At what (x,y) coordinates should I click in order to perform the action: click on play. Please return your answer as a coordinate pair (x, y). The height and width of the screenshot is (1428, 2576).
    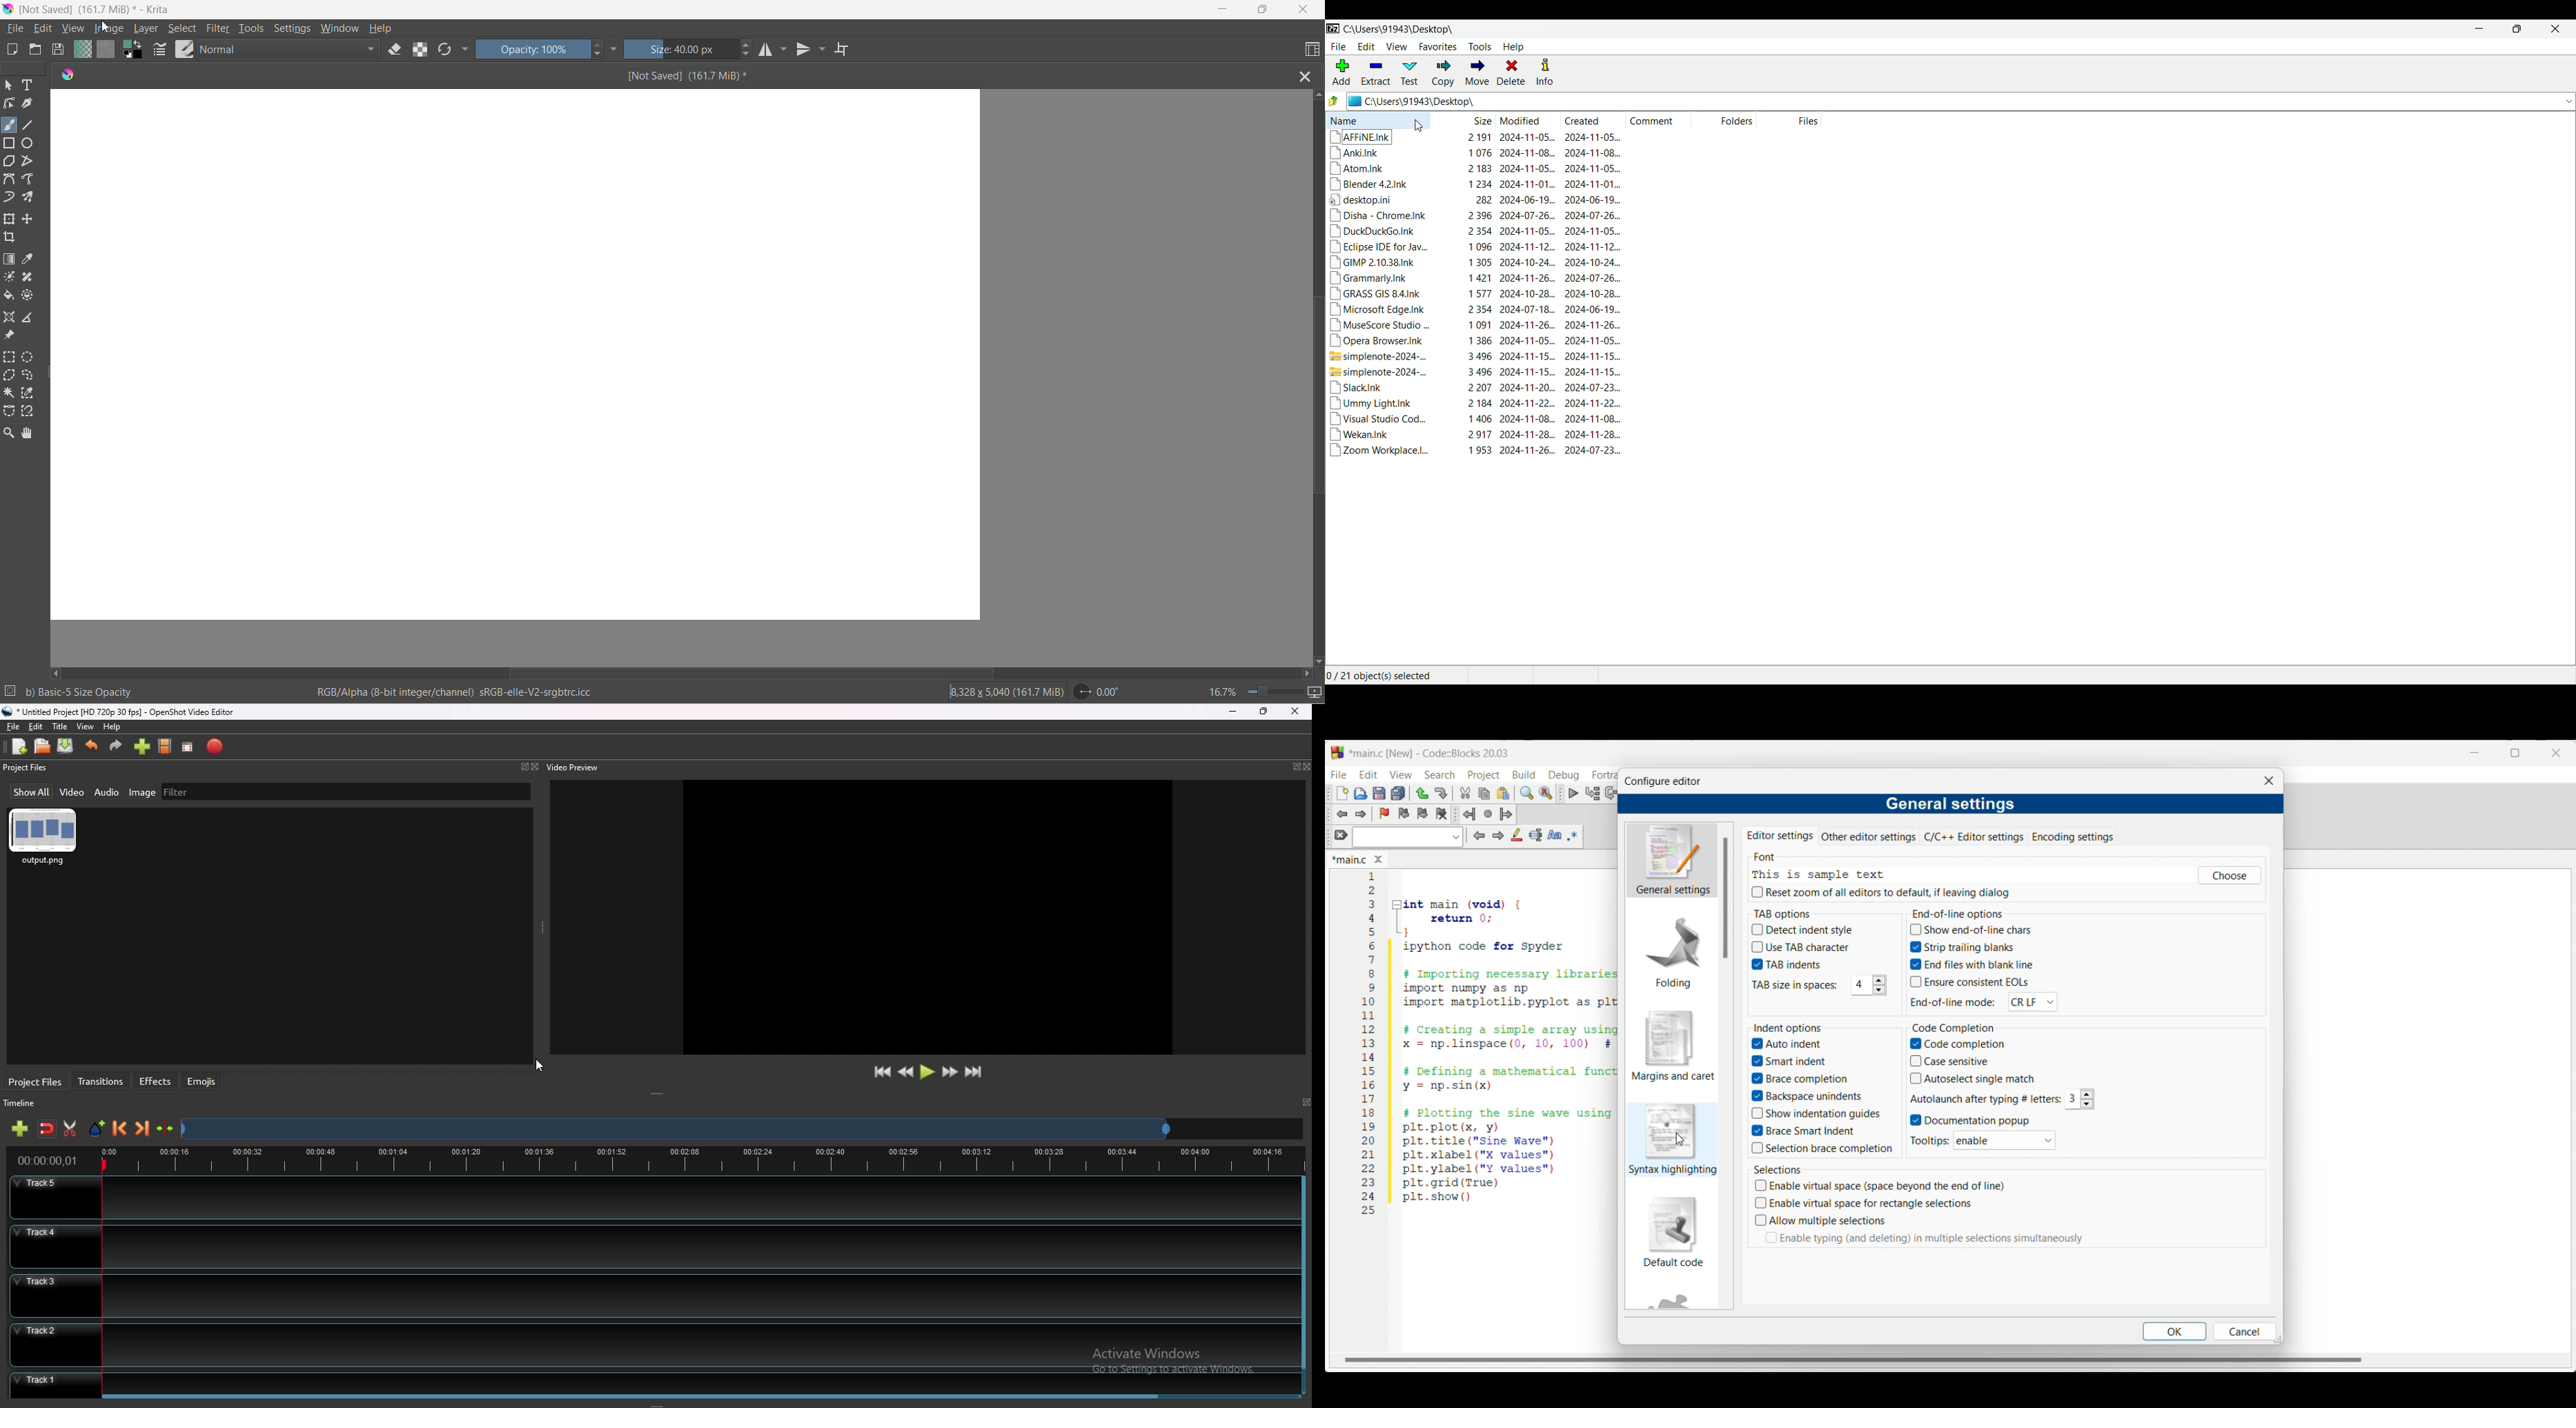
    Looking at the image, I should click on (927, 1071).